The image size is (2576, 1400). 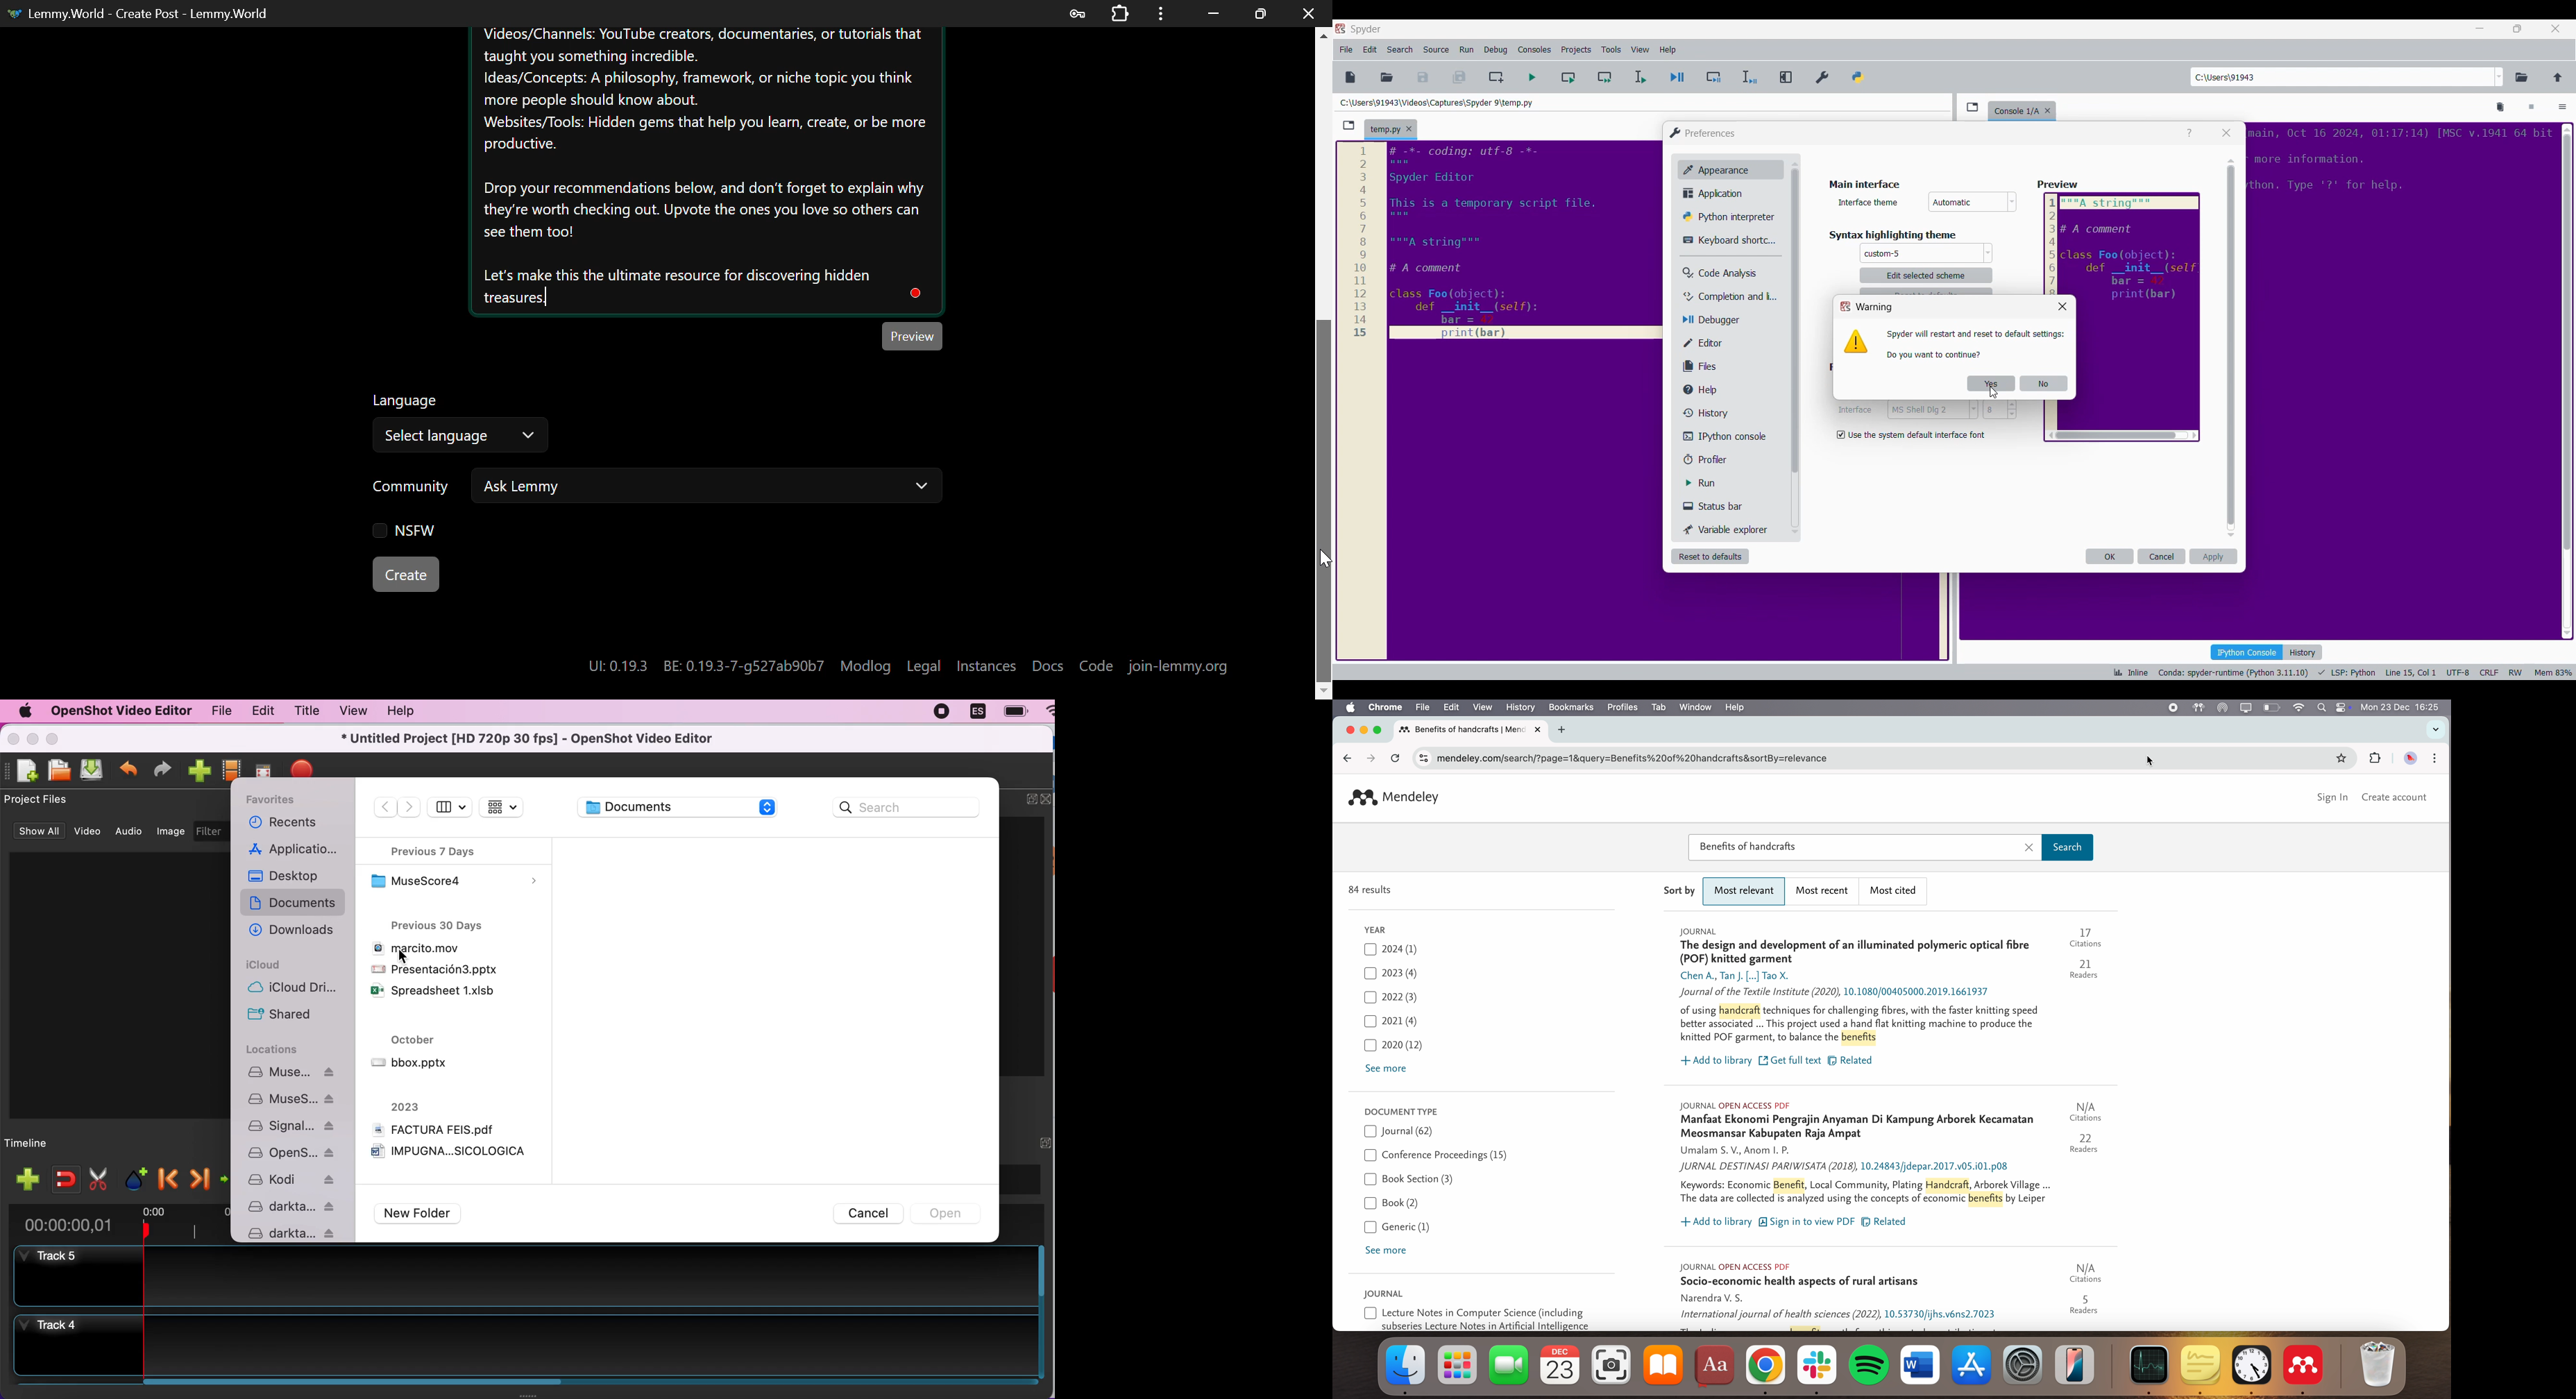 I want to click on article, so click(x=1890, y=1166).